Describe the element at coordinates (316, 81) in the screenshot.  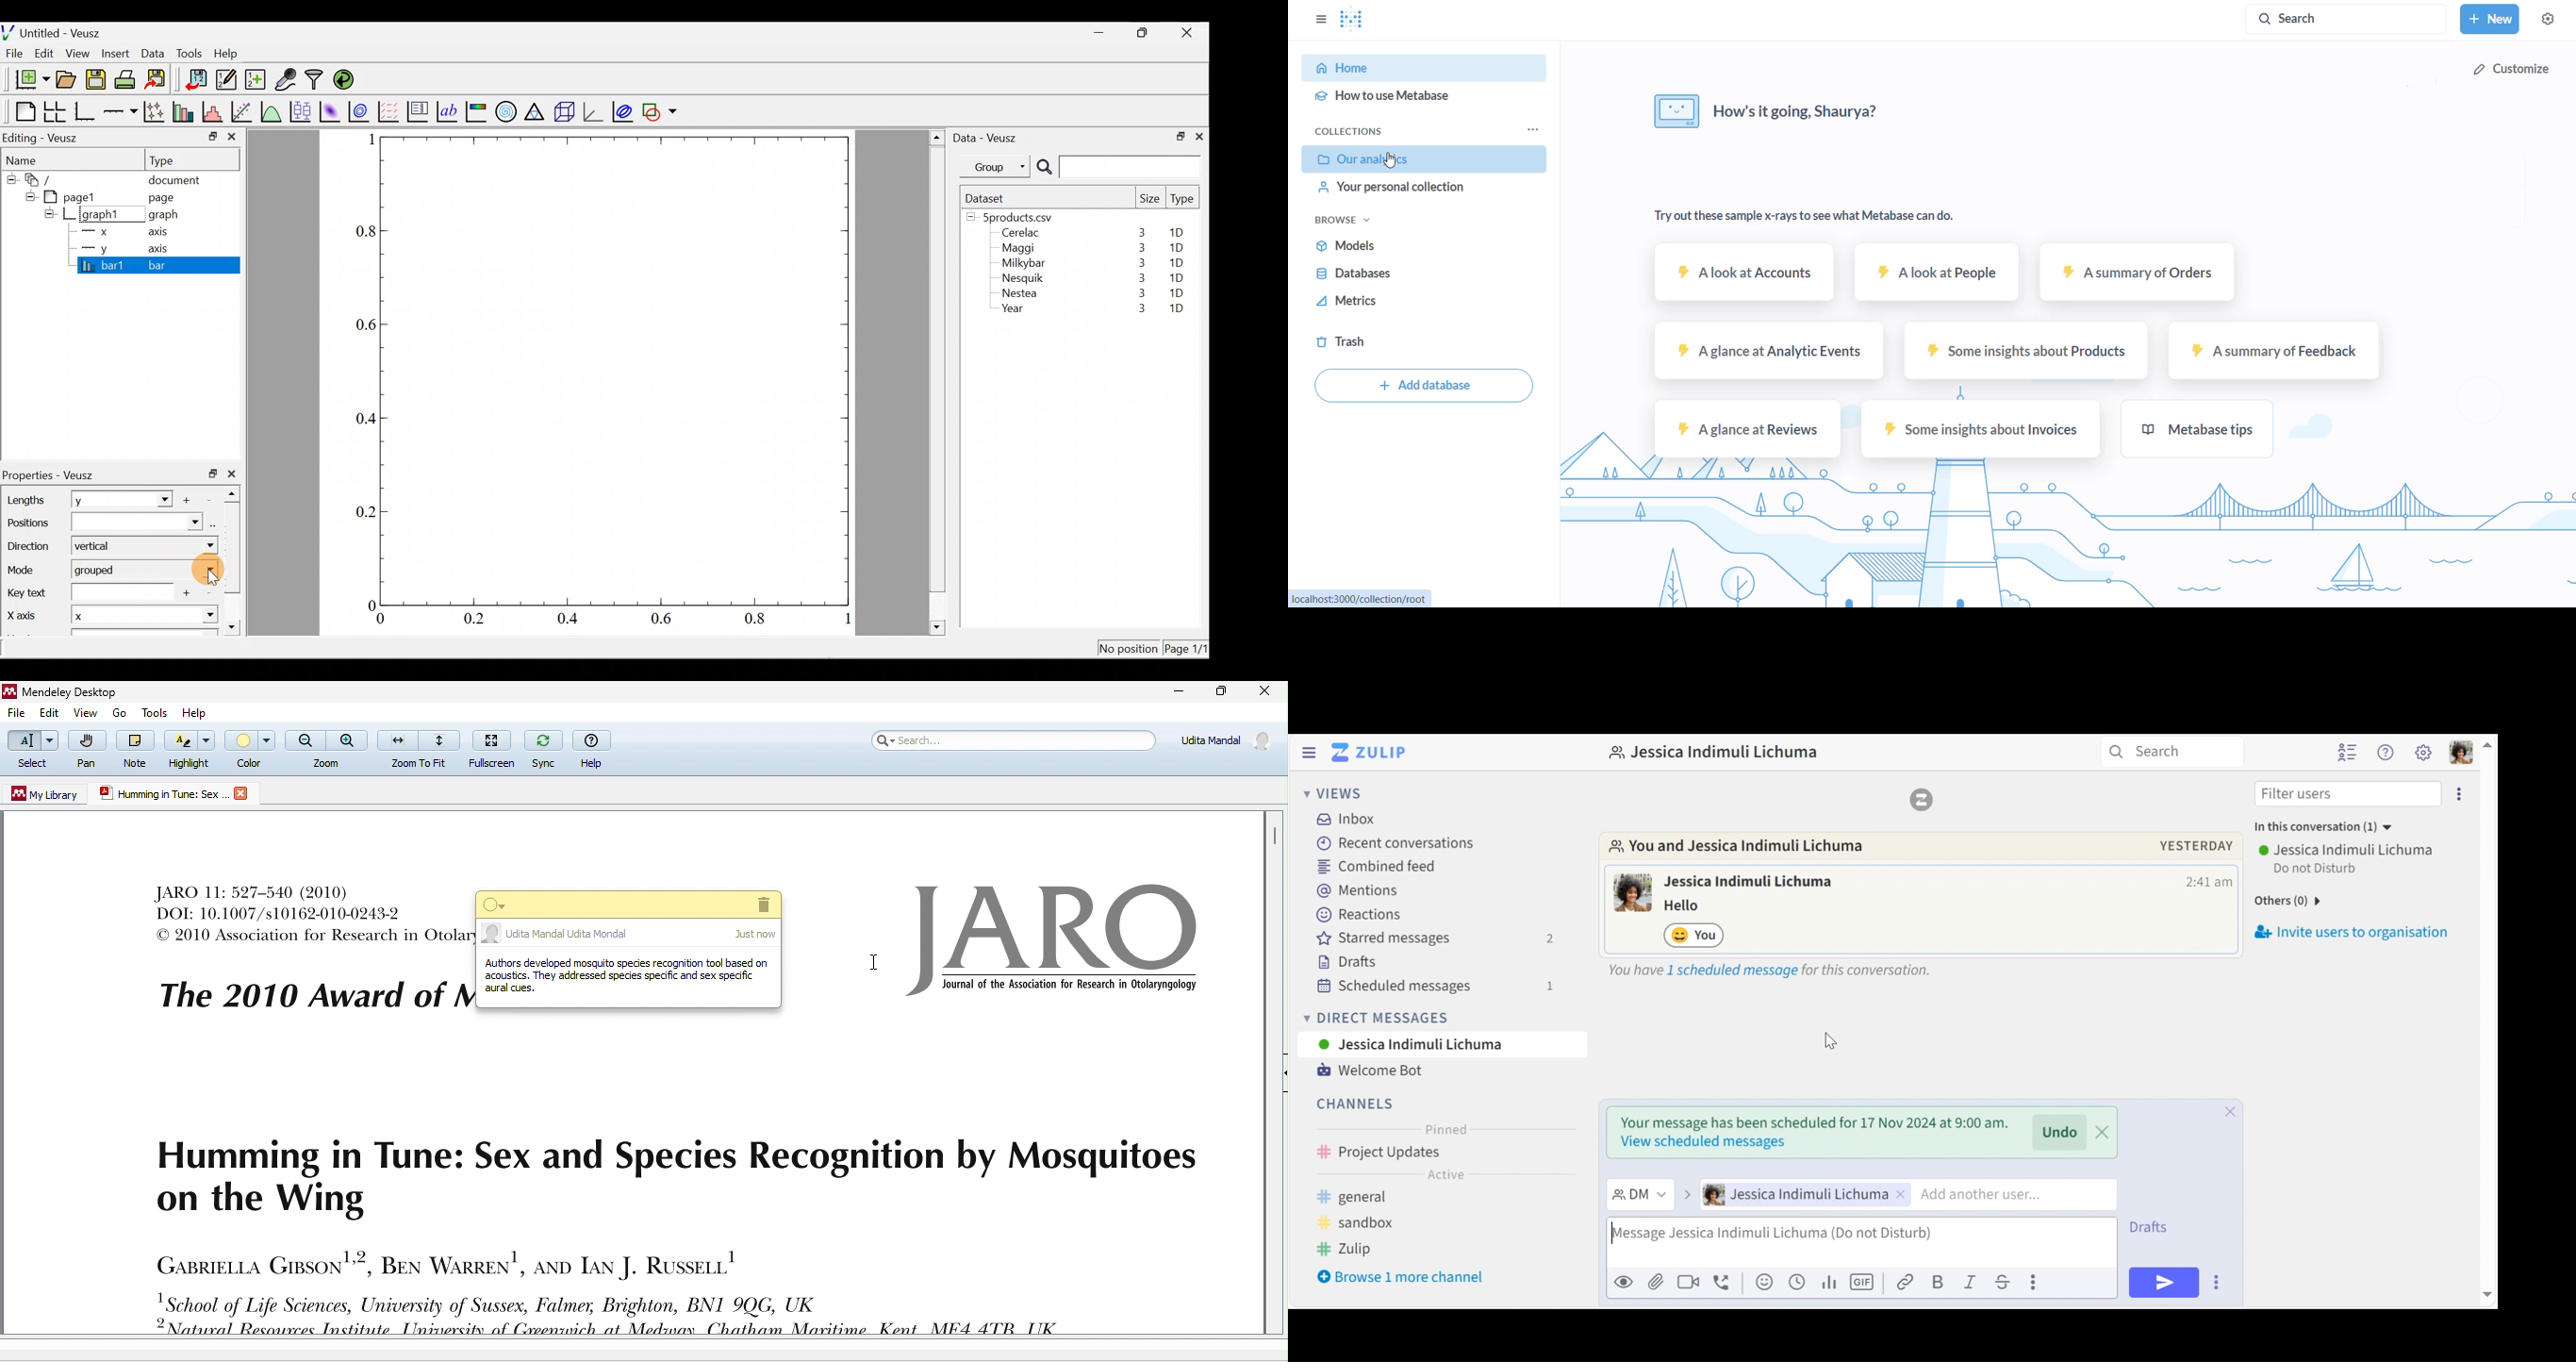
I see `Filter data` at that location.